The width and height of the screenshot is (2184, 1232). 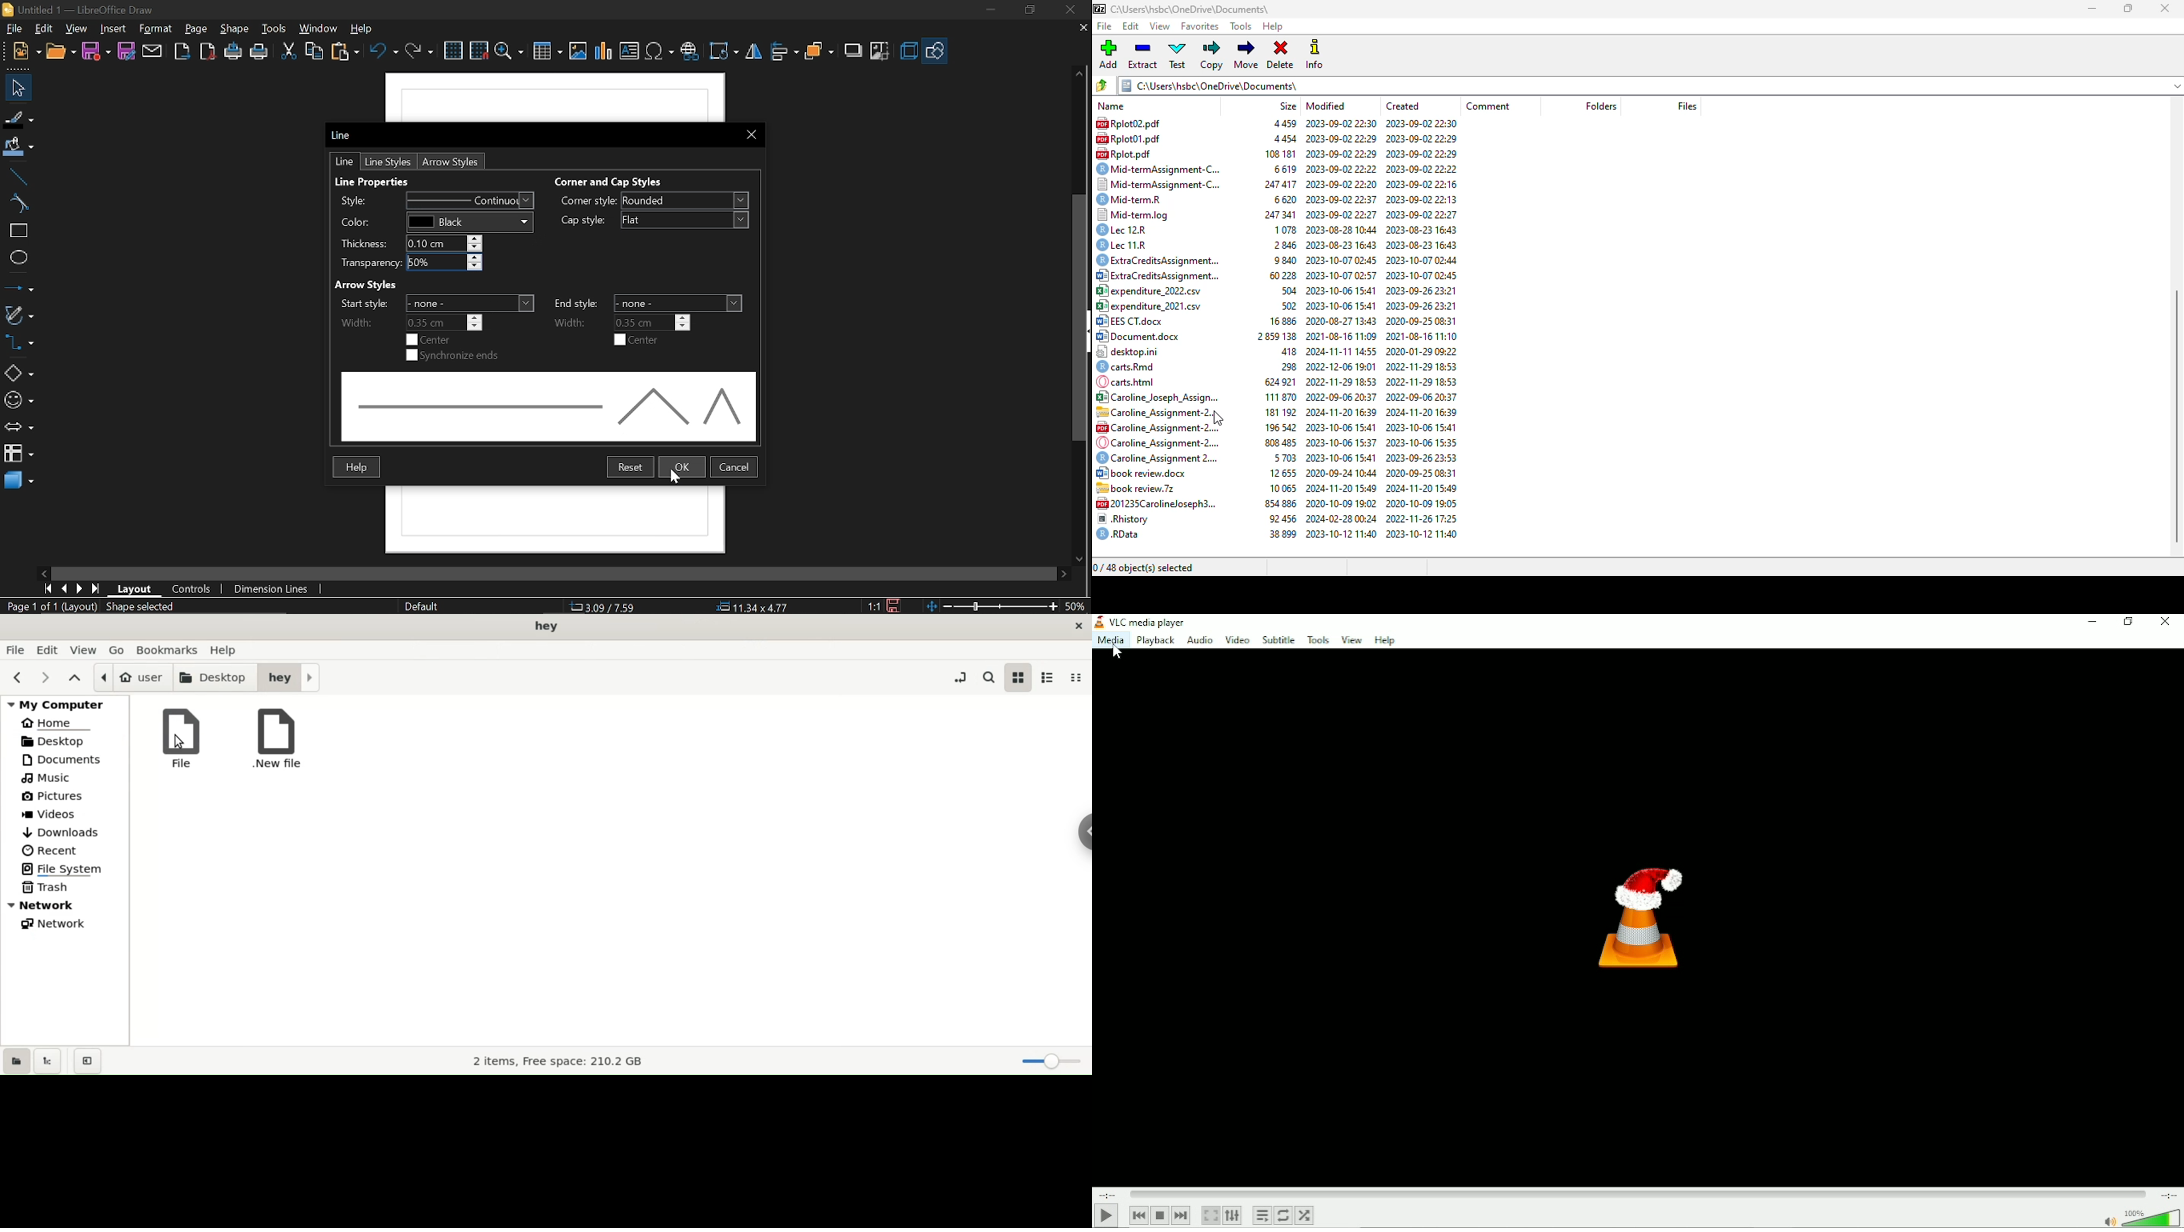 What do you see at coordinates (1198, 9) in the screenshot?
I see `c\Users\hsbc\OneDrive\Documents\` at bounding box center [1198, 9].